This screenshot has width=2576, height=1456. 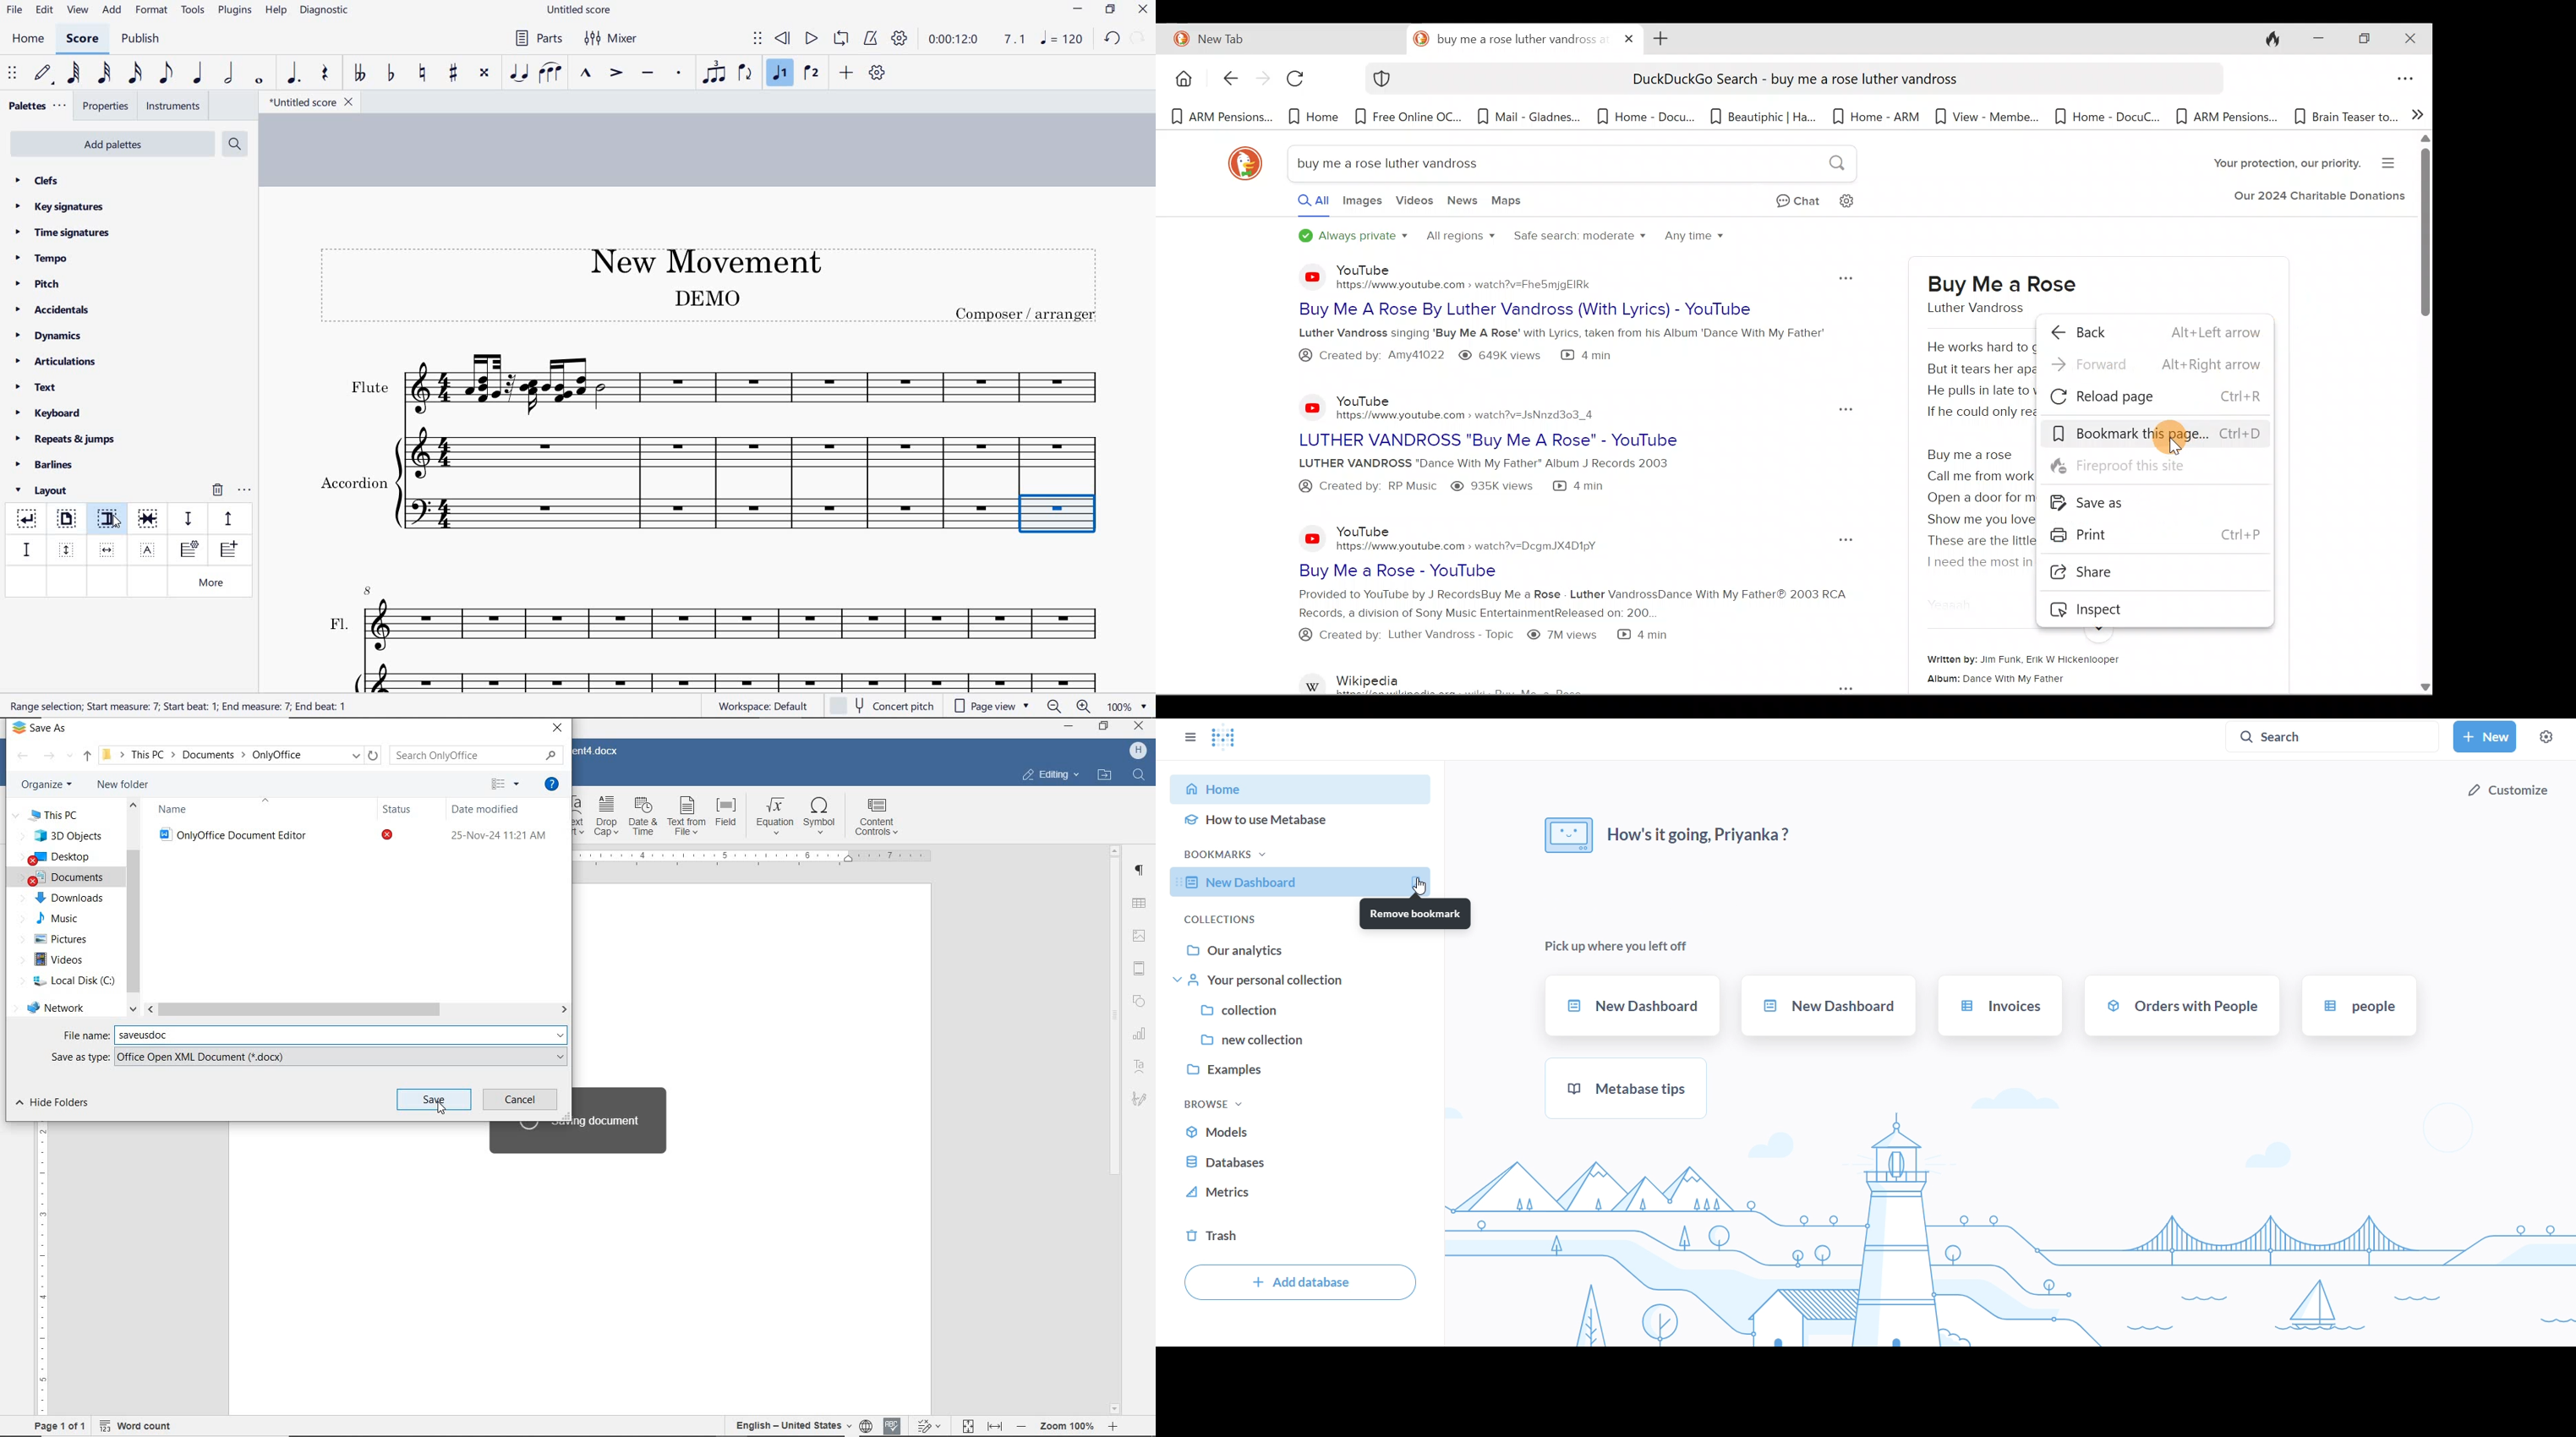 I want to click on DOCUMENTS, so click(x=59, y=877).